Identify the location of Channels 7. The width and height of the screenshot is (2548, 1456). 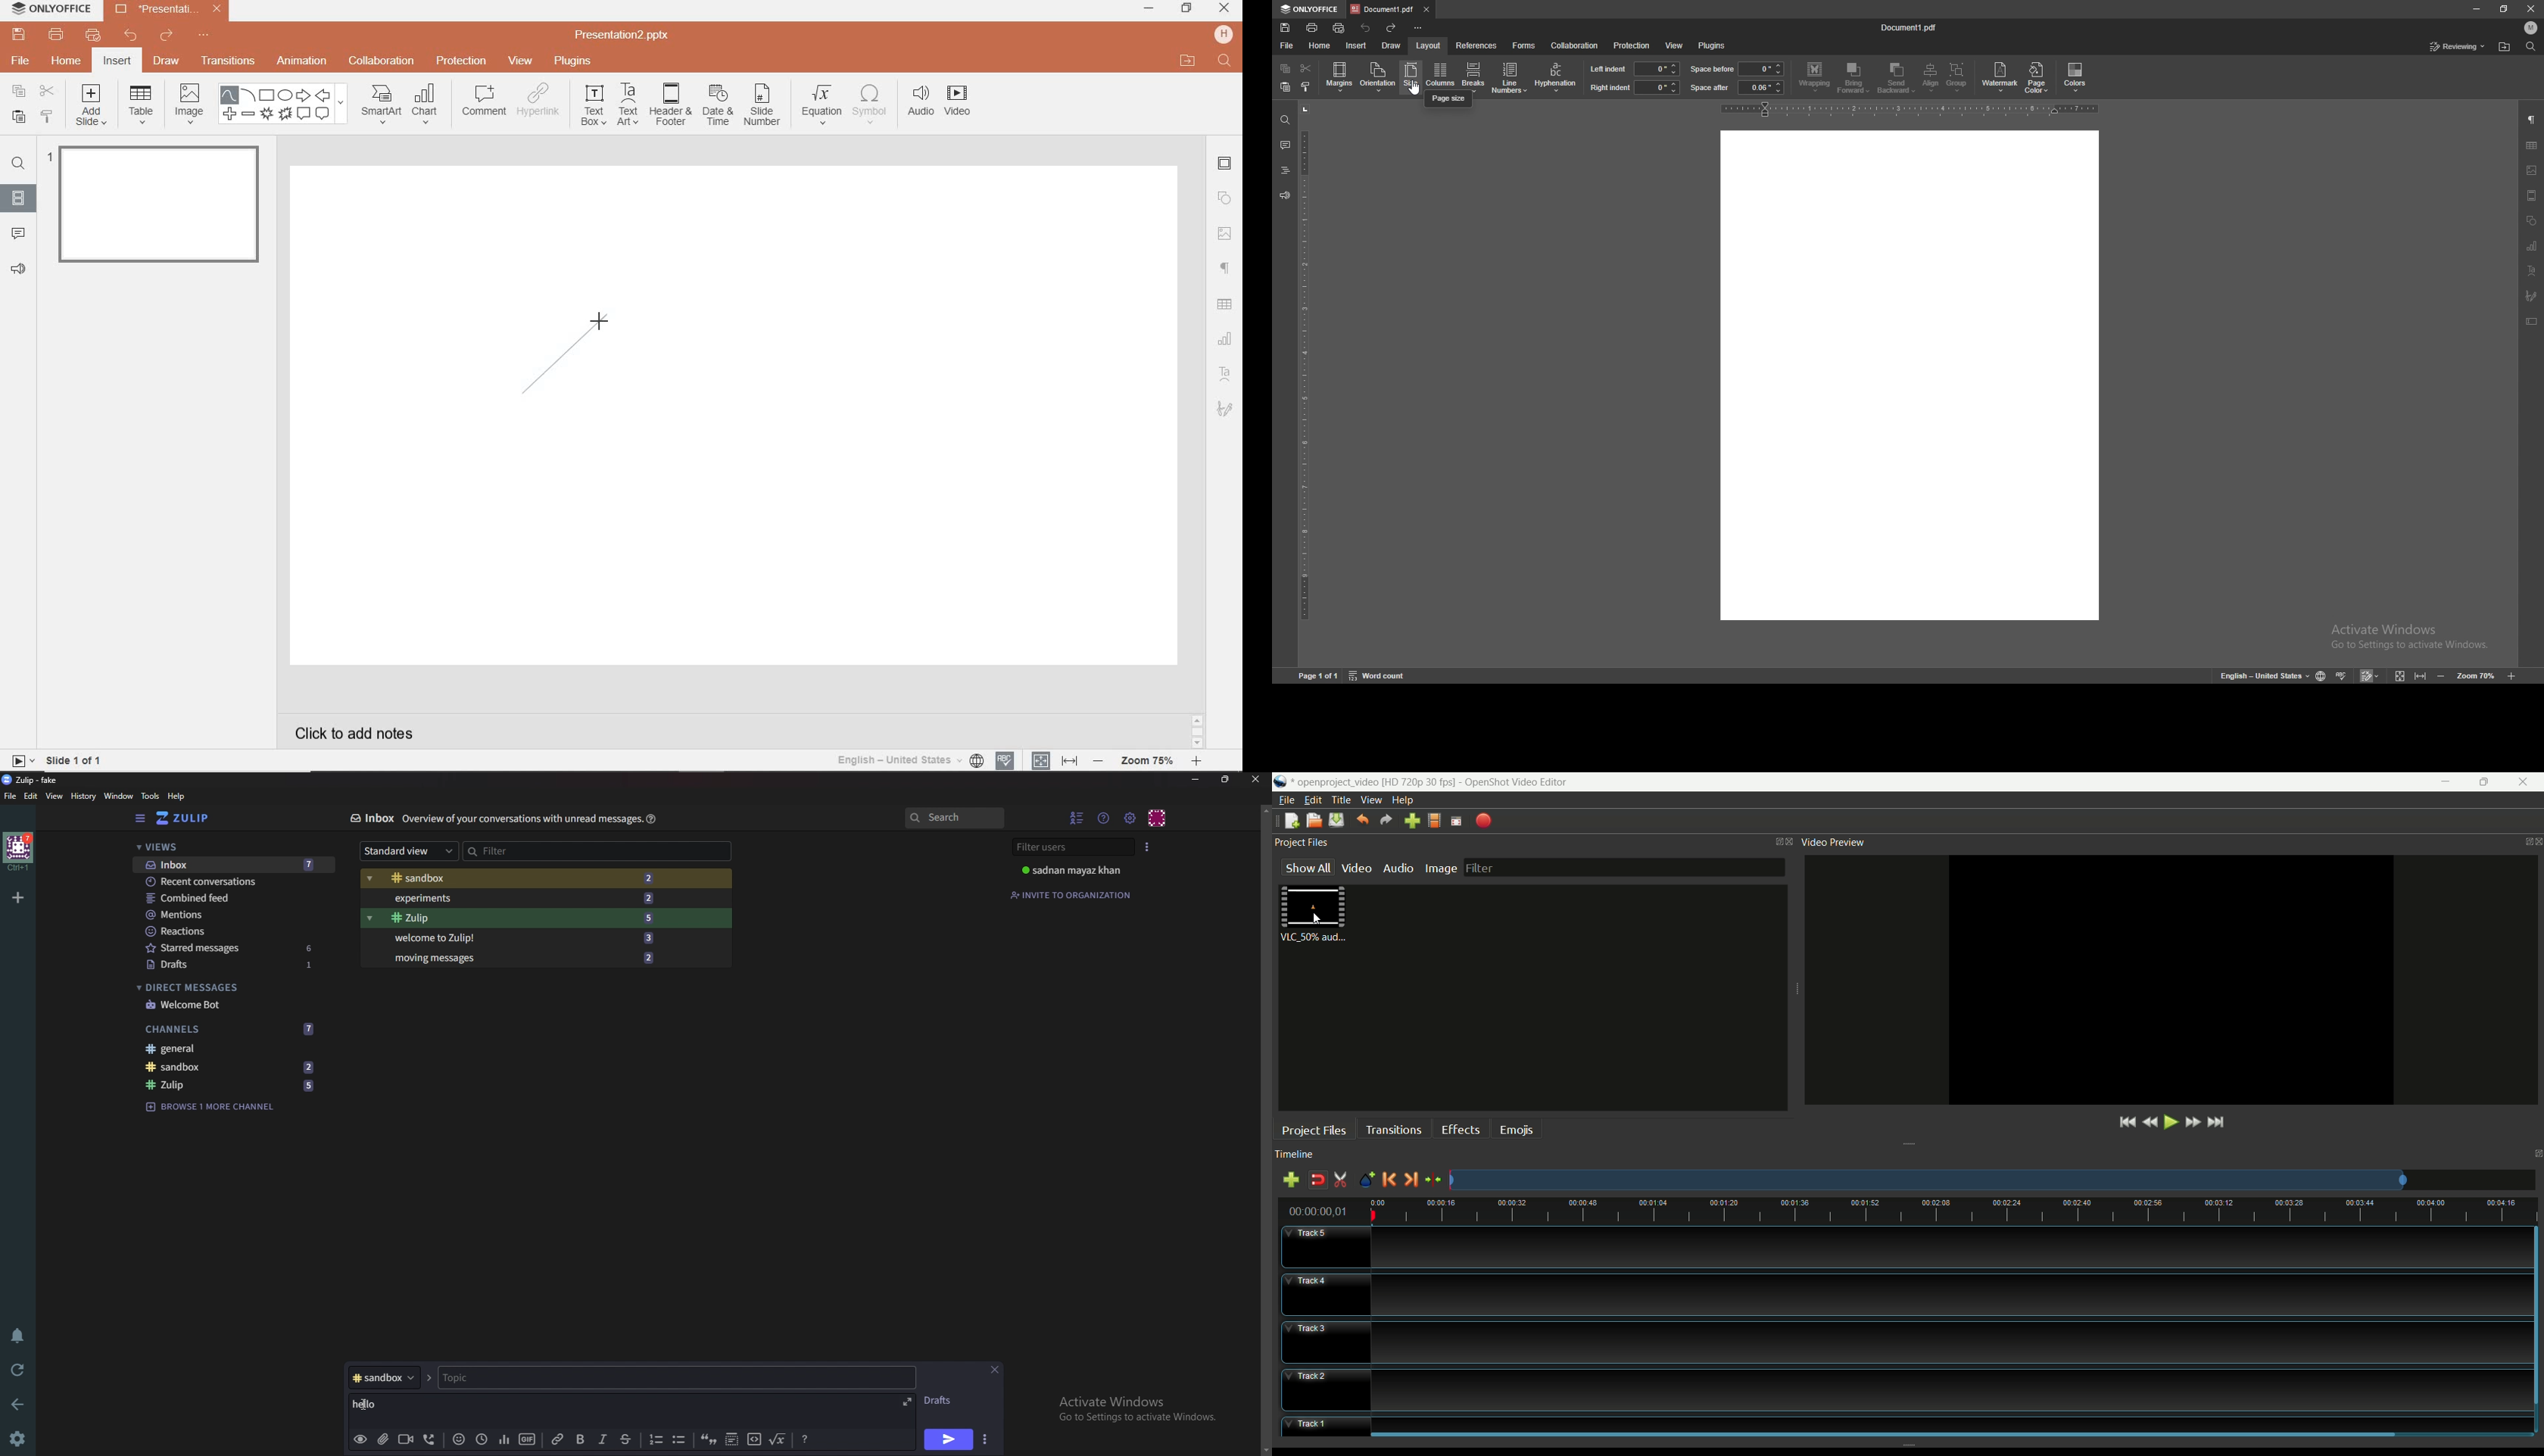
(232, 1029).